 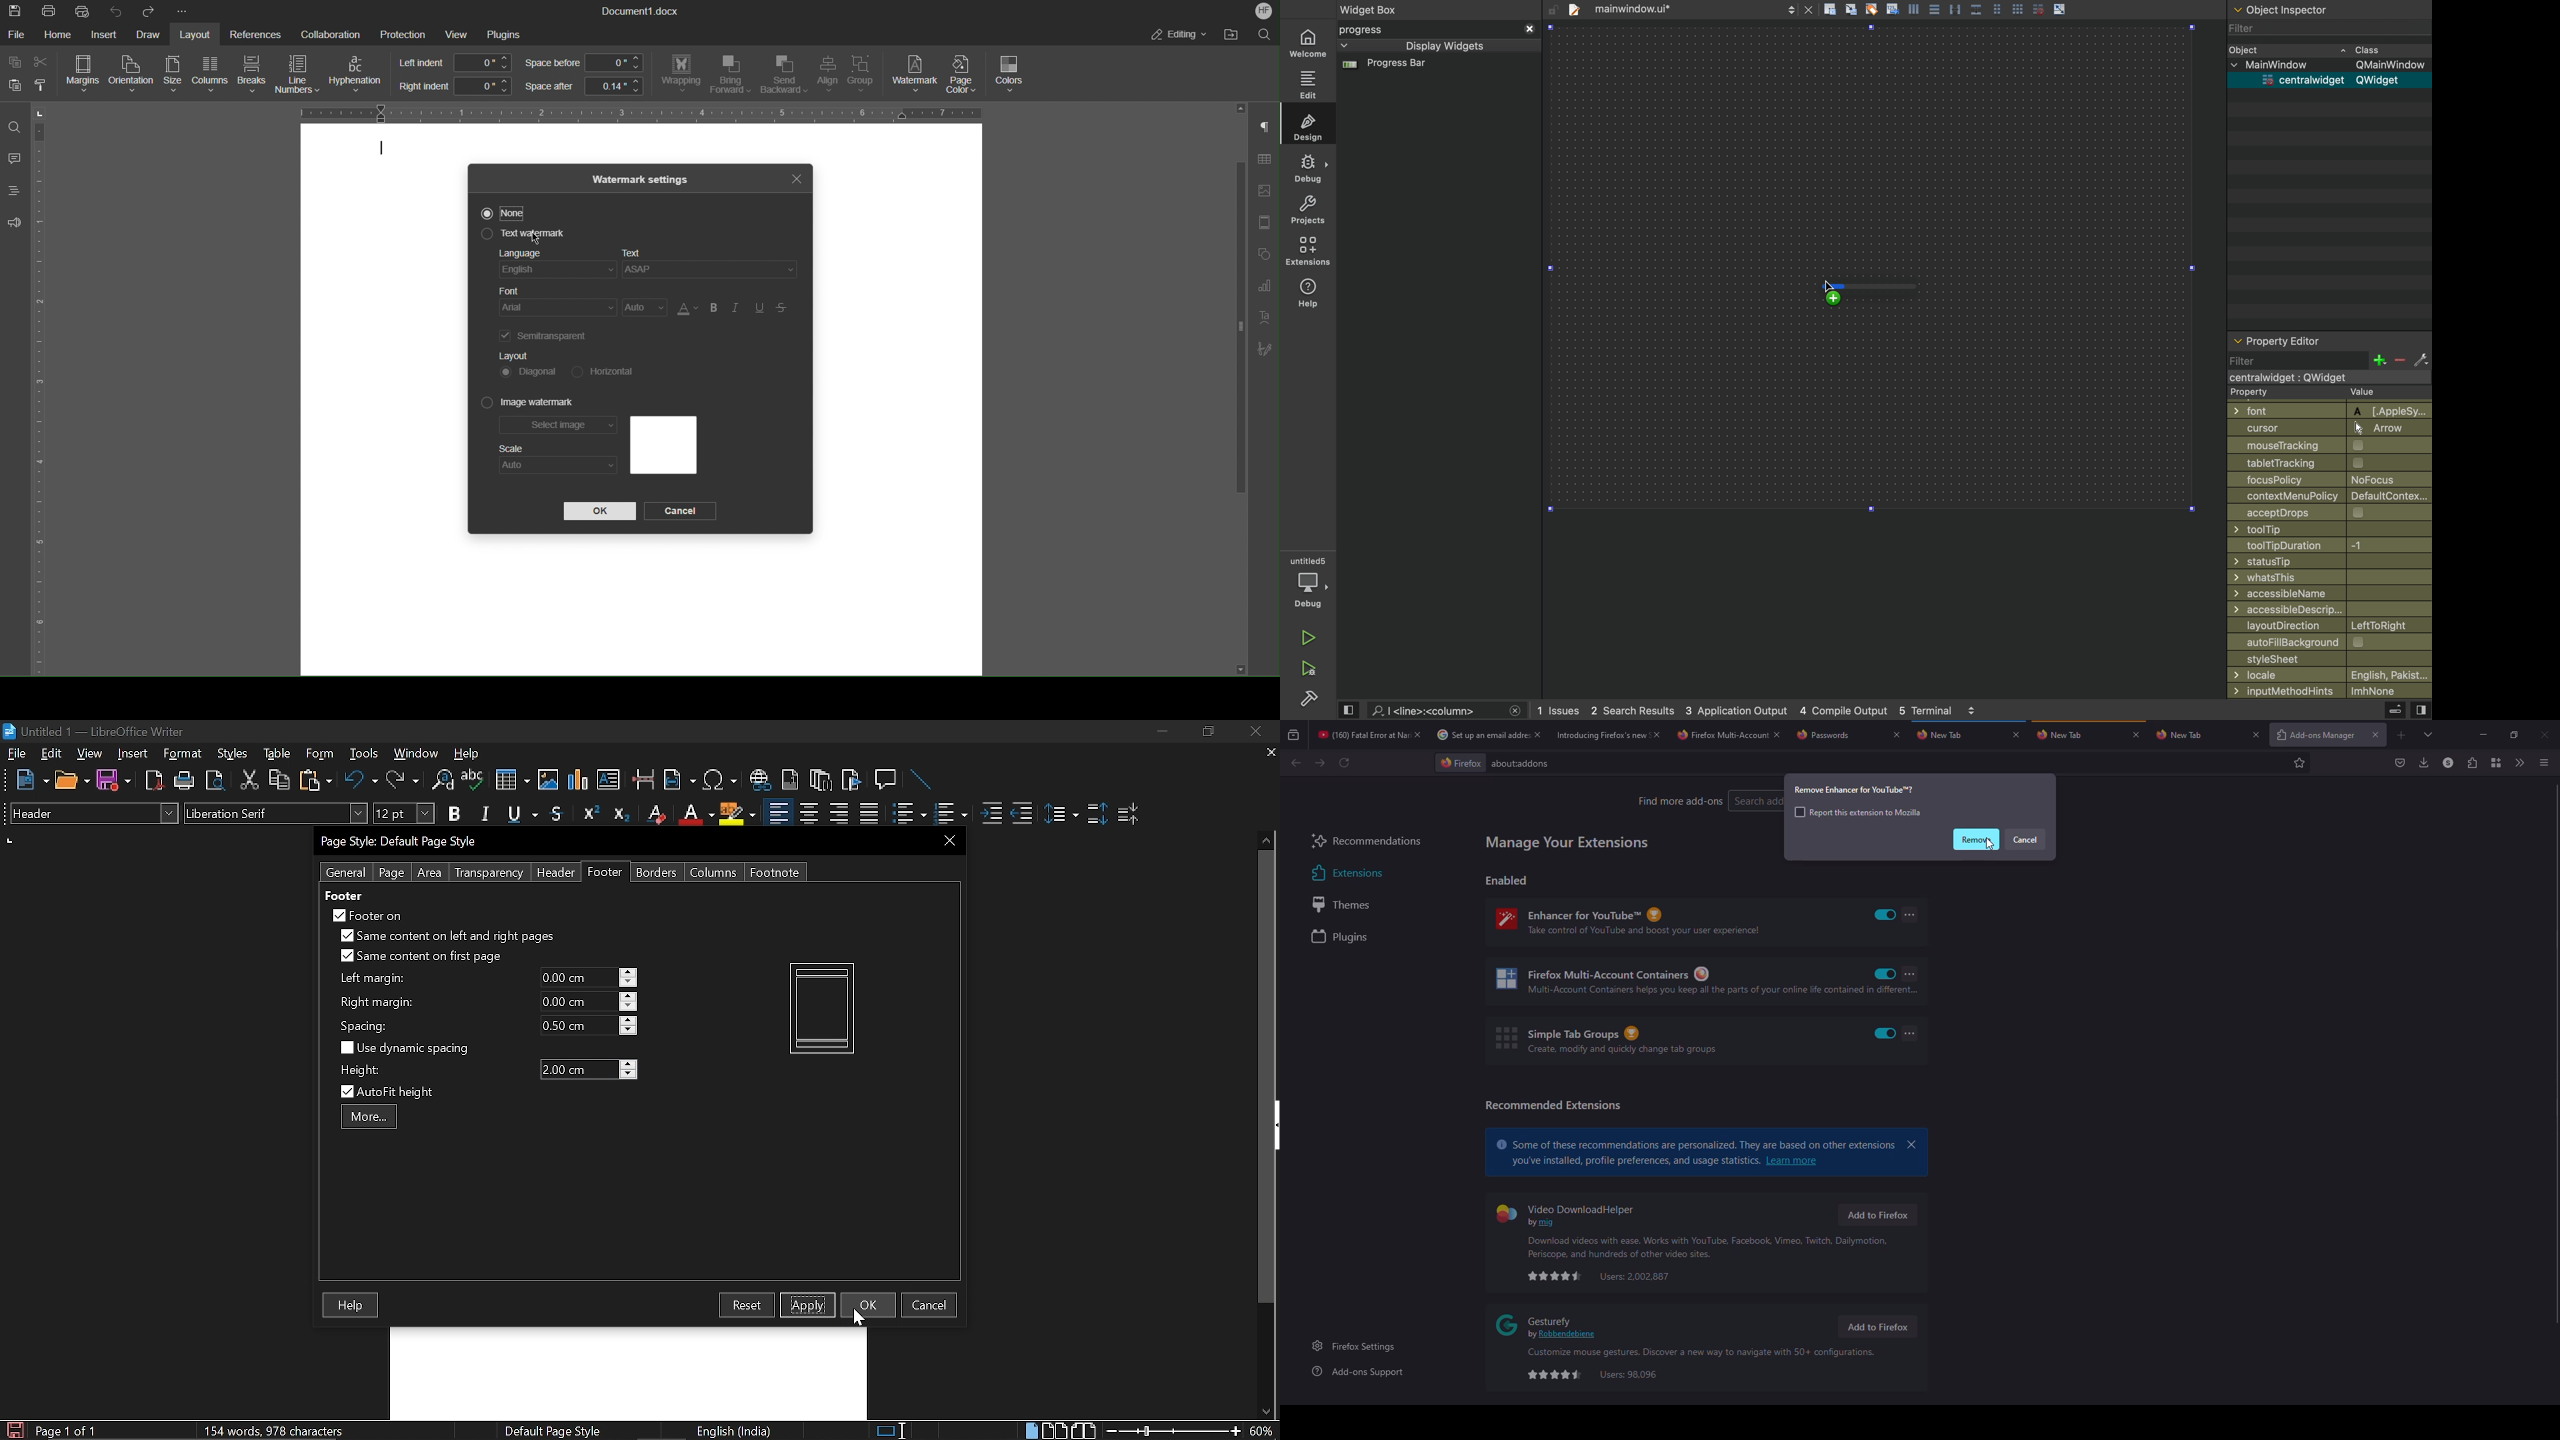 What do you see at coordinates (1206, 732) in the screenshot?
I see `Restore down` at bounding box center [1206, 732].